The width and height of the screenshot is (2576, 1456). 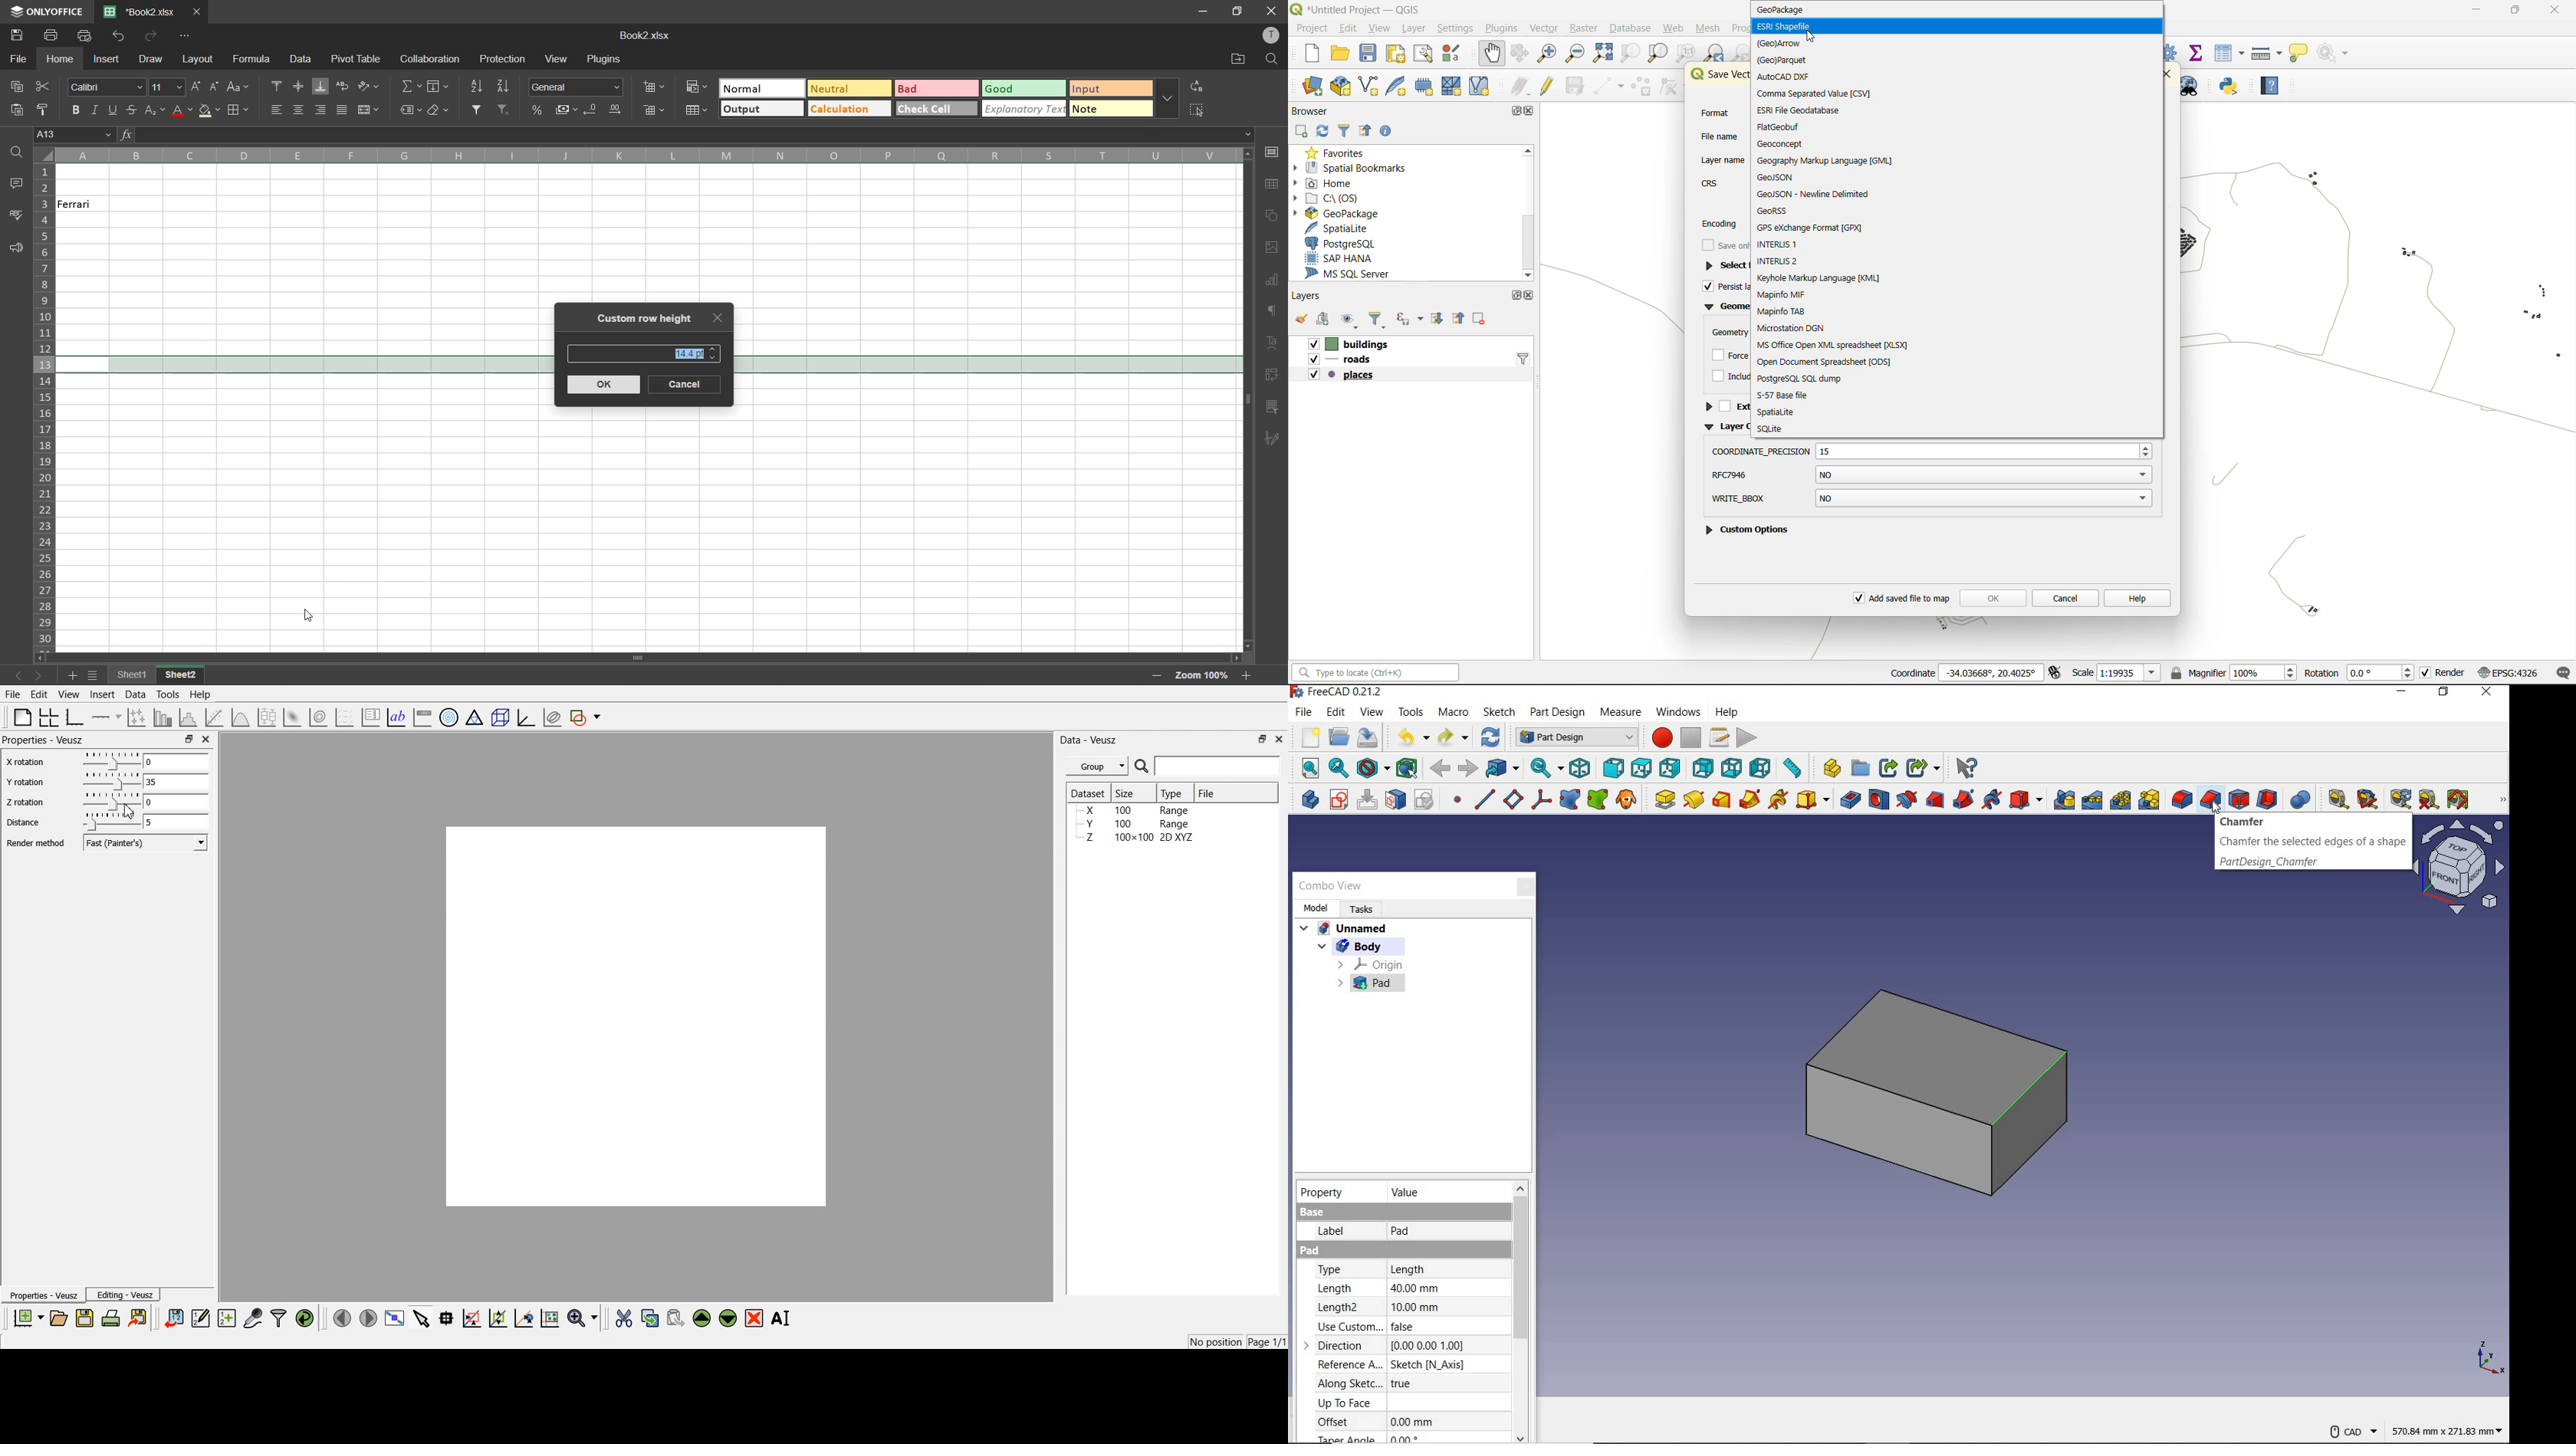 I want to click on crs, so click(x=2508, y=675).